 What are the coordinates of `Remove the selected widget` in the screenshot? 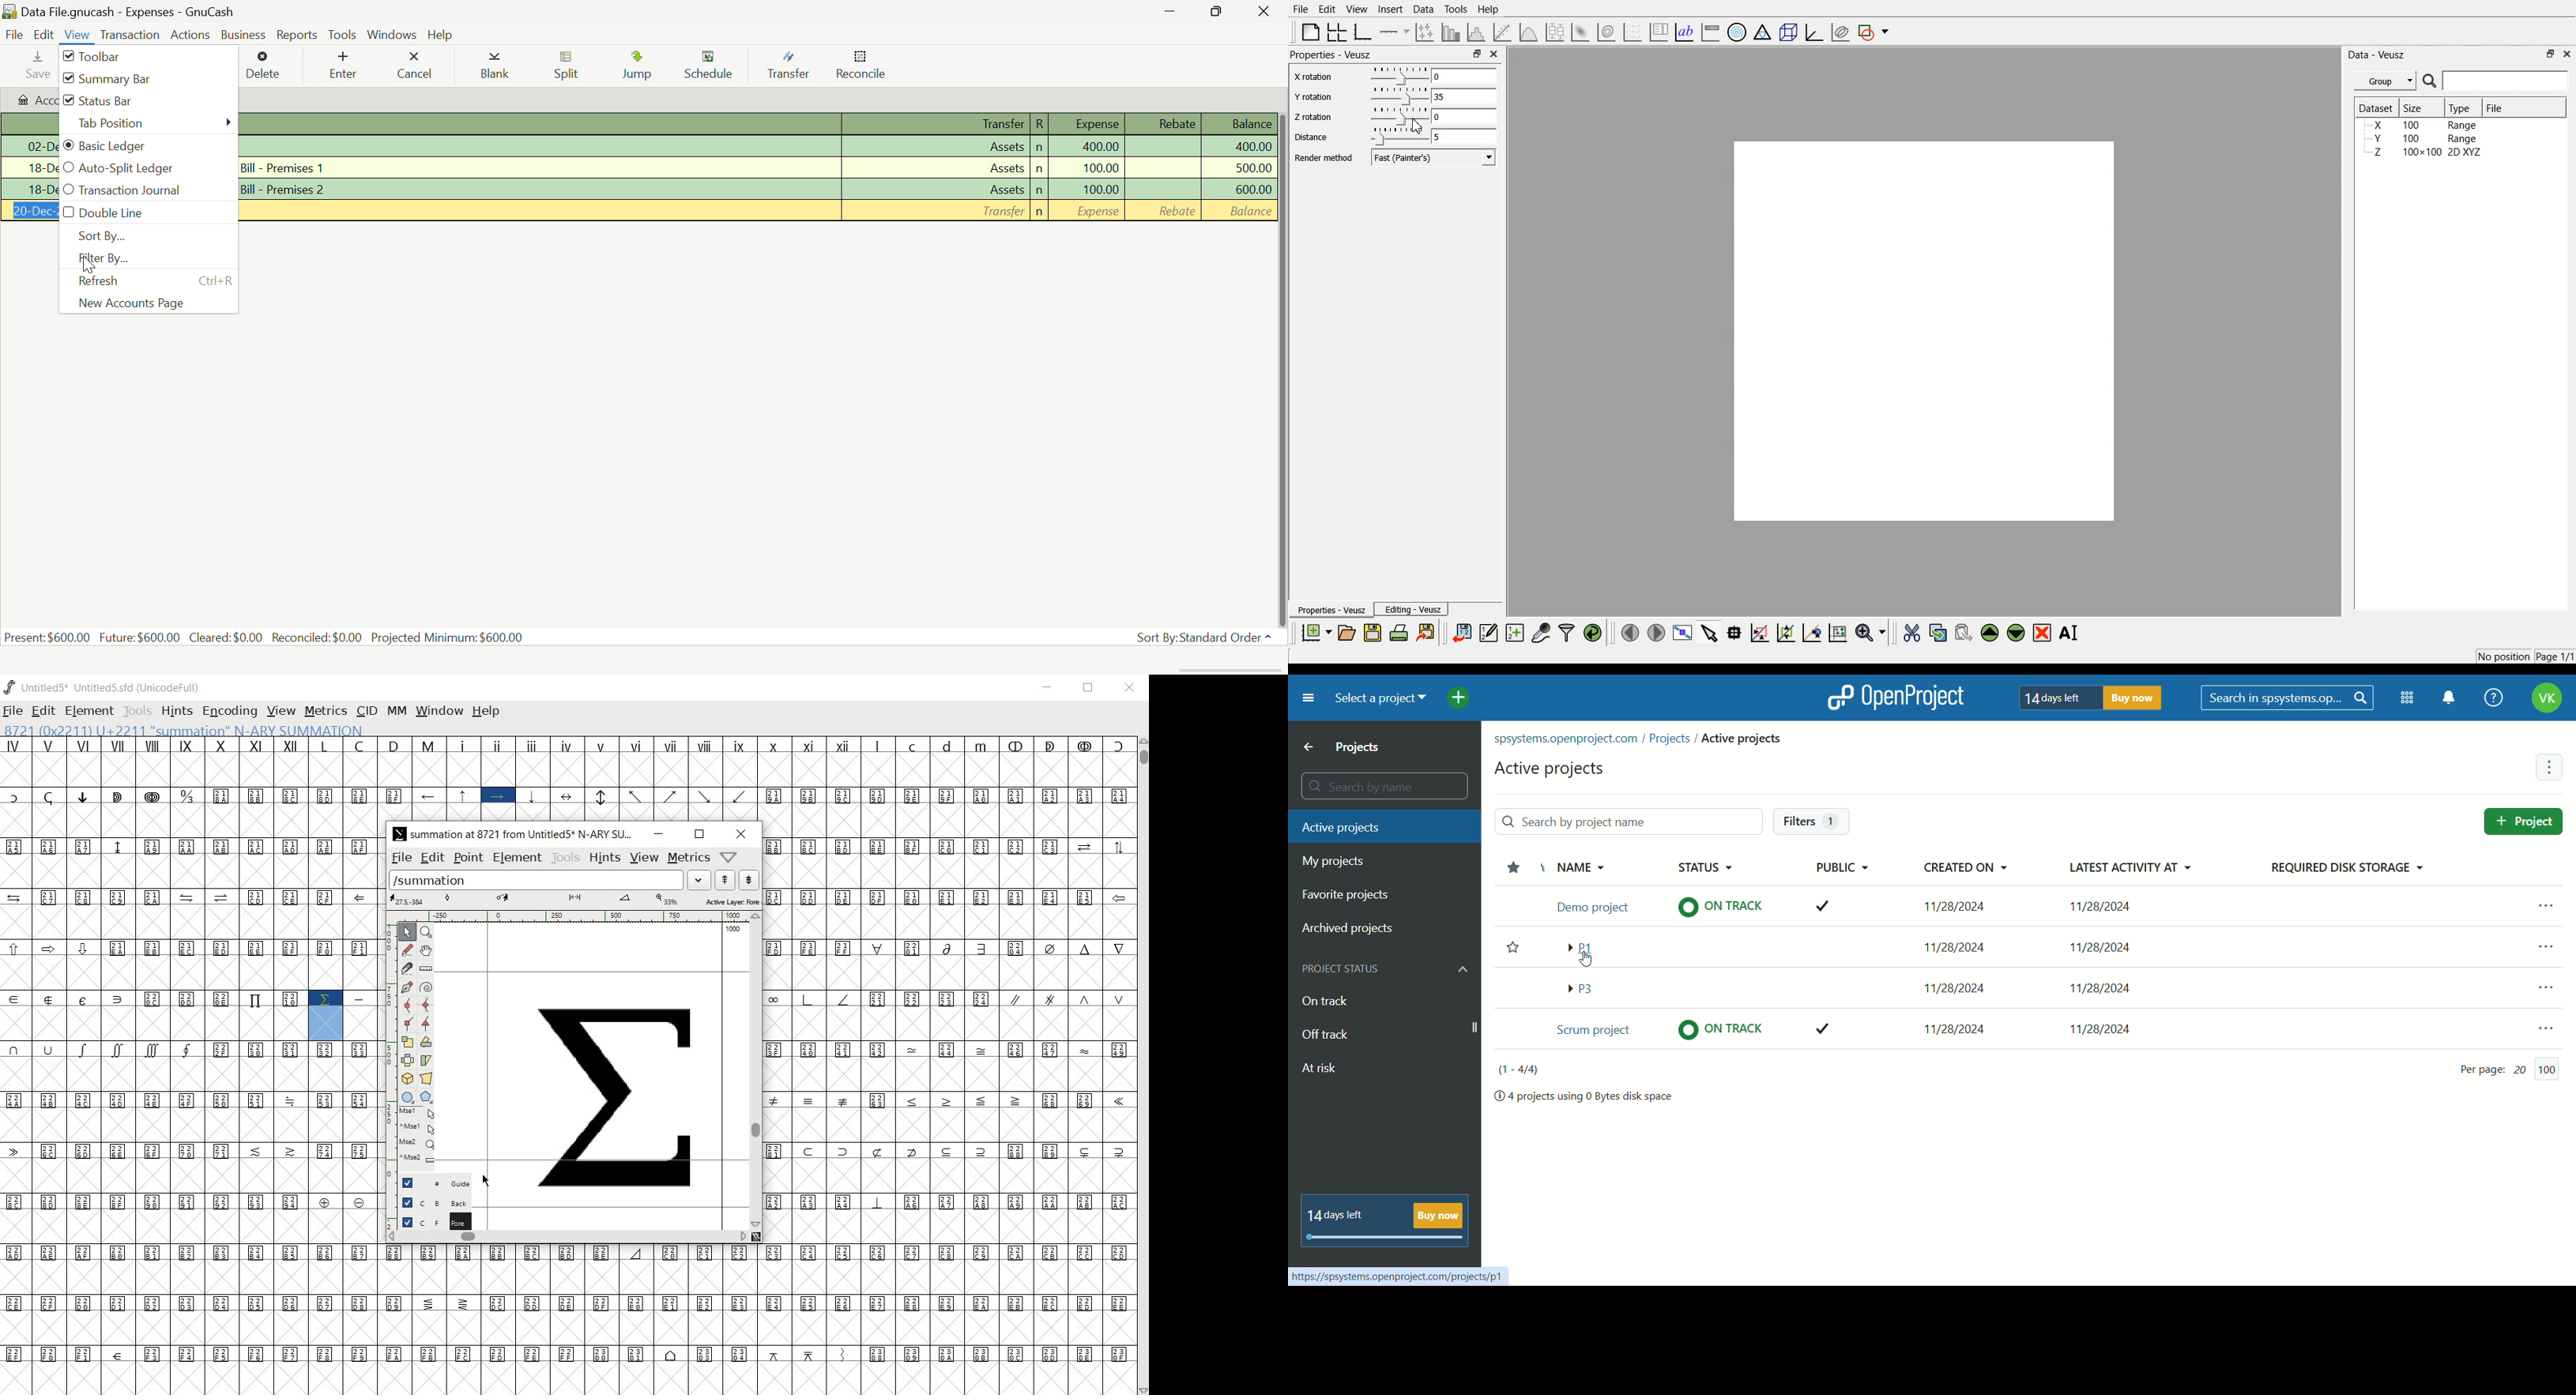 It's located at (2042, 634).